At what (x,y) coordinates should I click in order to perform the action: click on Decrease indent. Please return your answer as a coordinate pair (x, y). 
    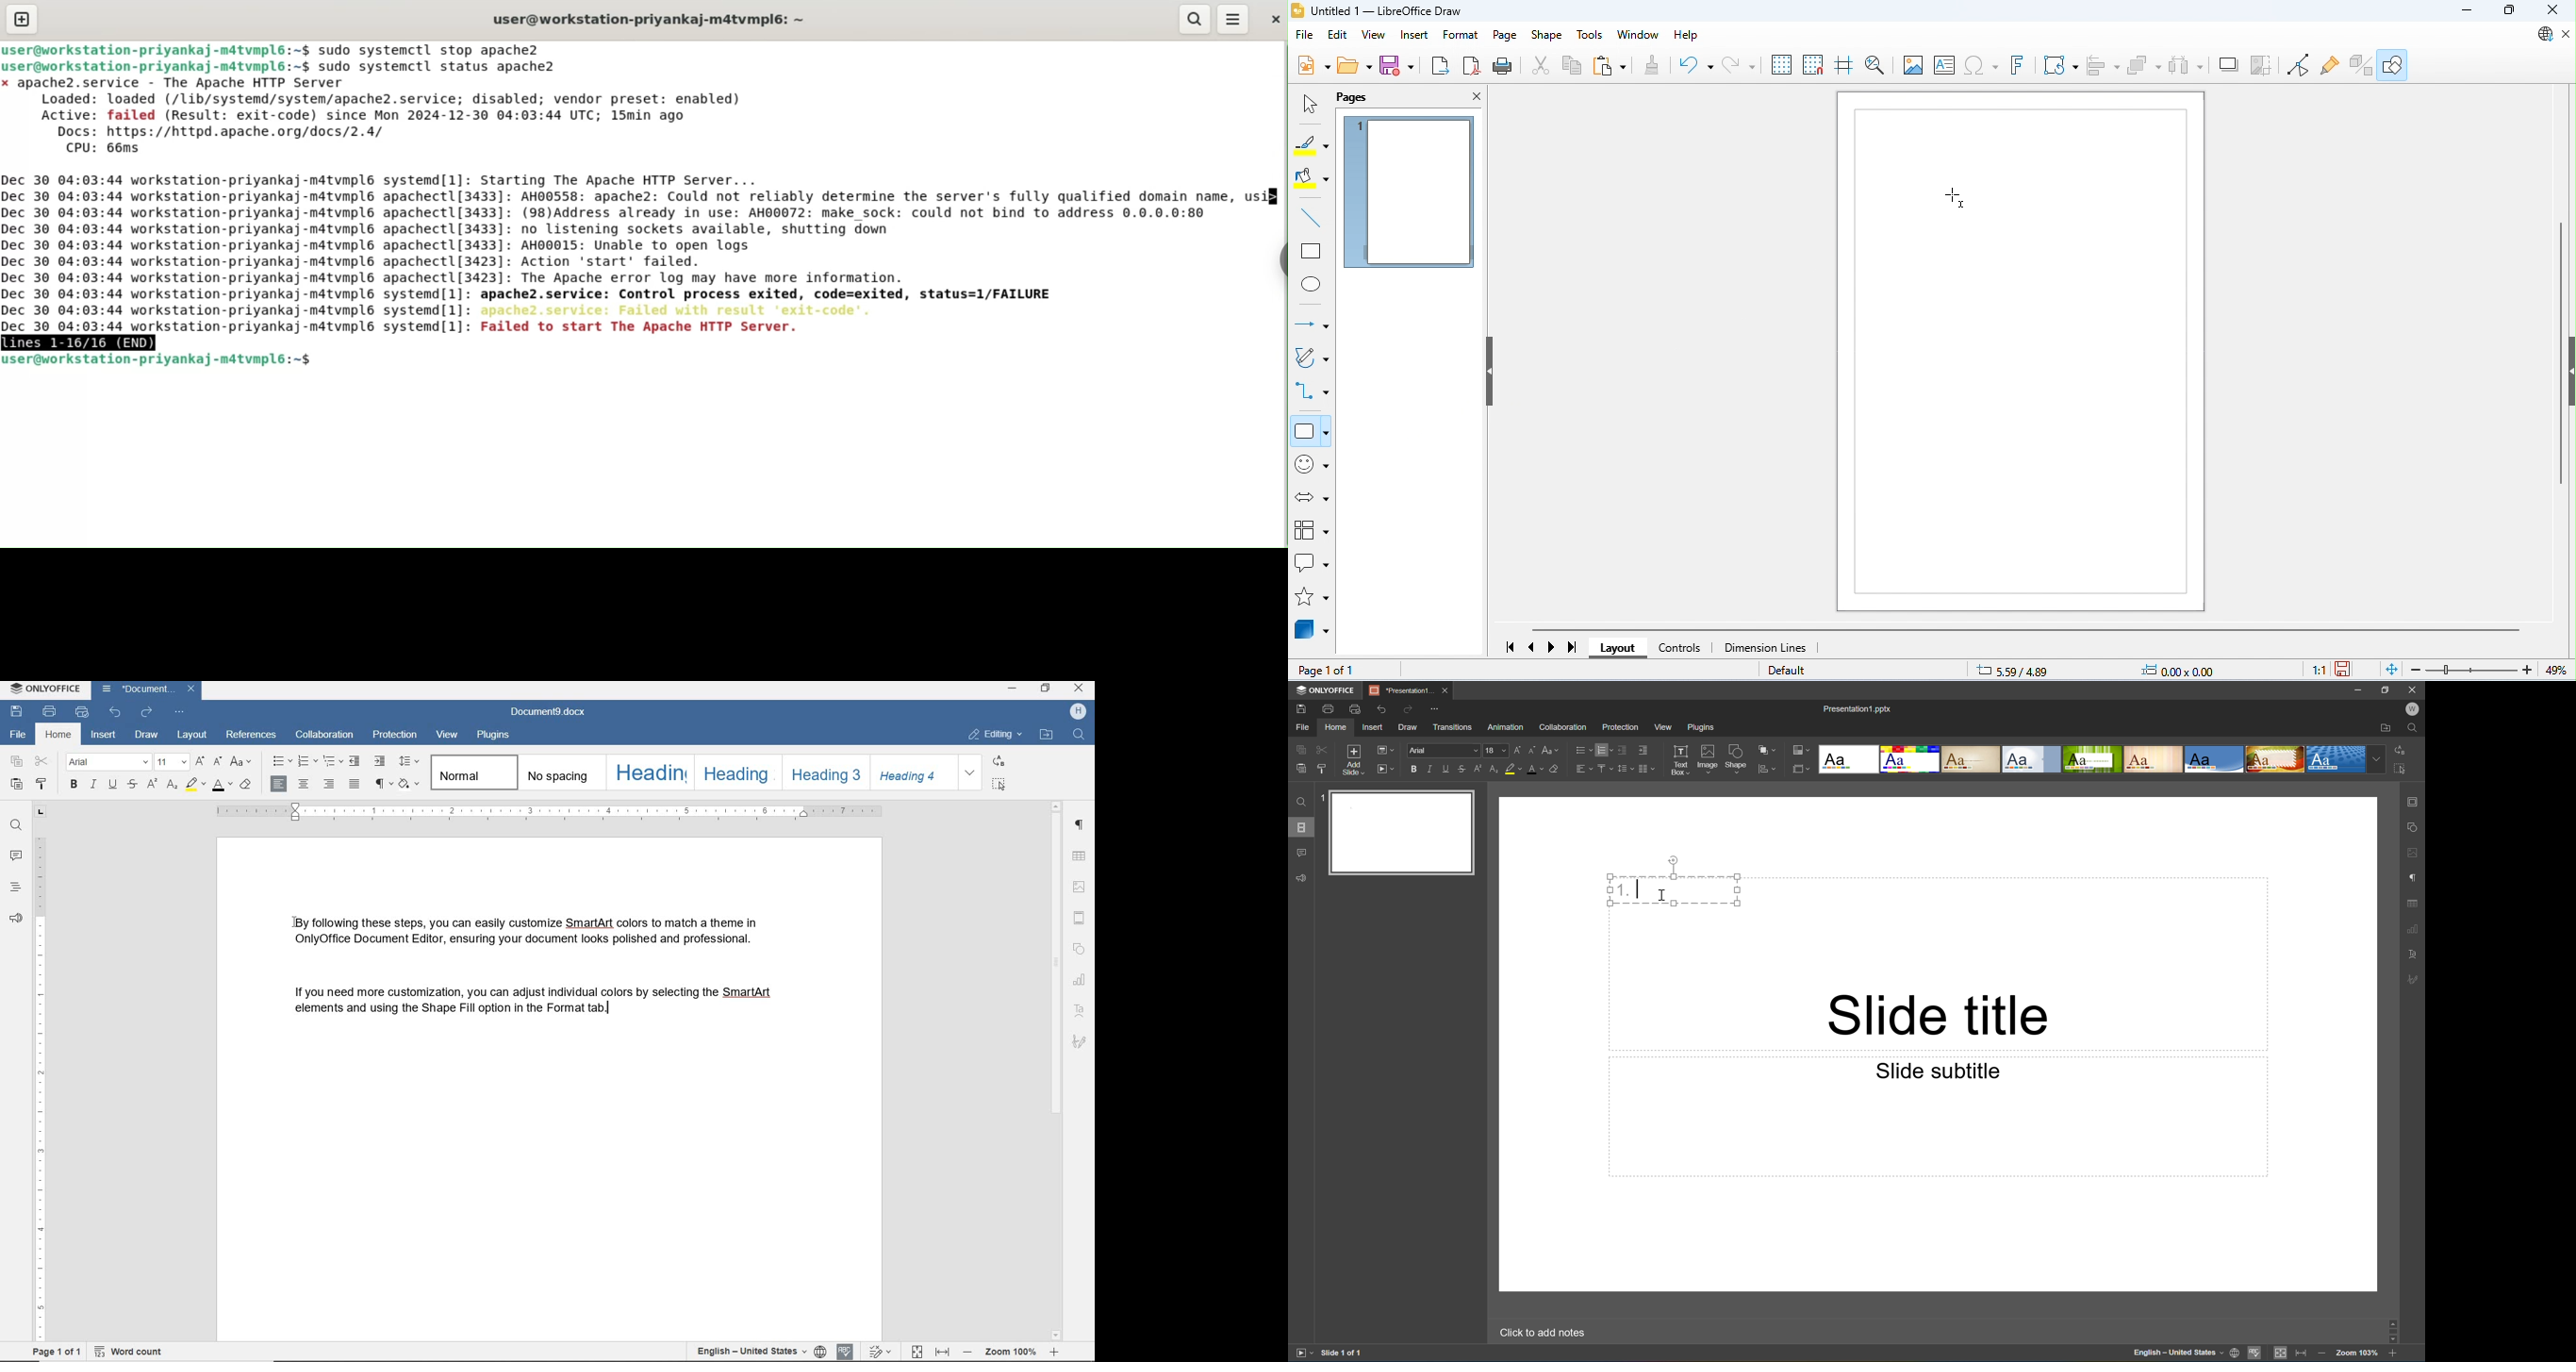
    Looking at the image, I should click on (1624, 750).